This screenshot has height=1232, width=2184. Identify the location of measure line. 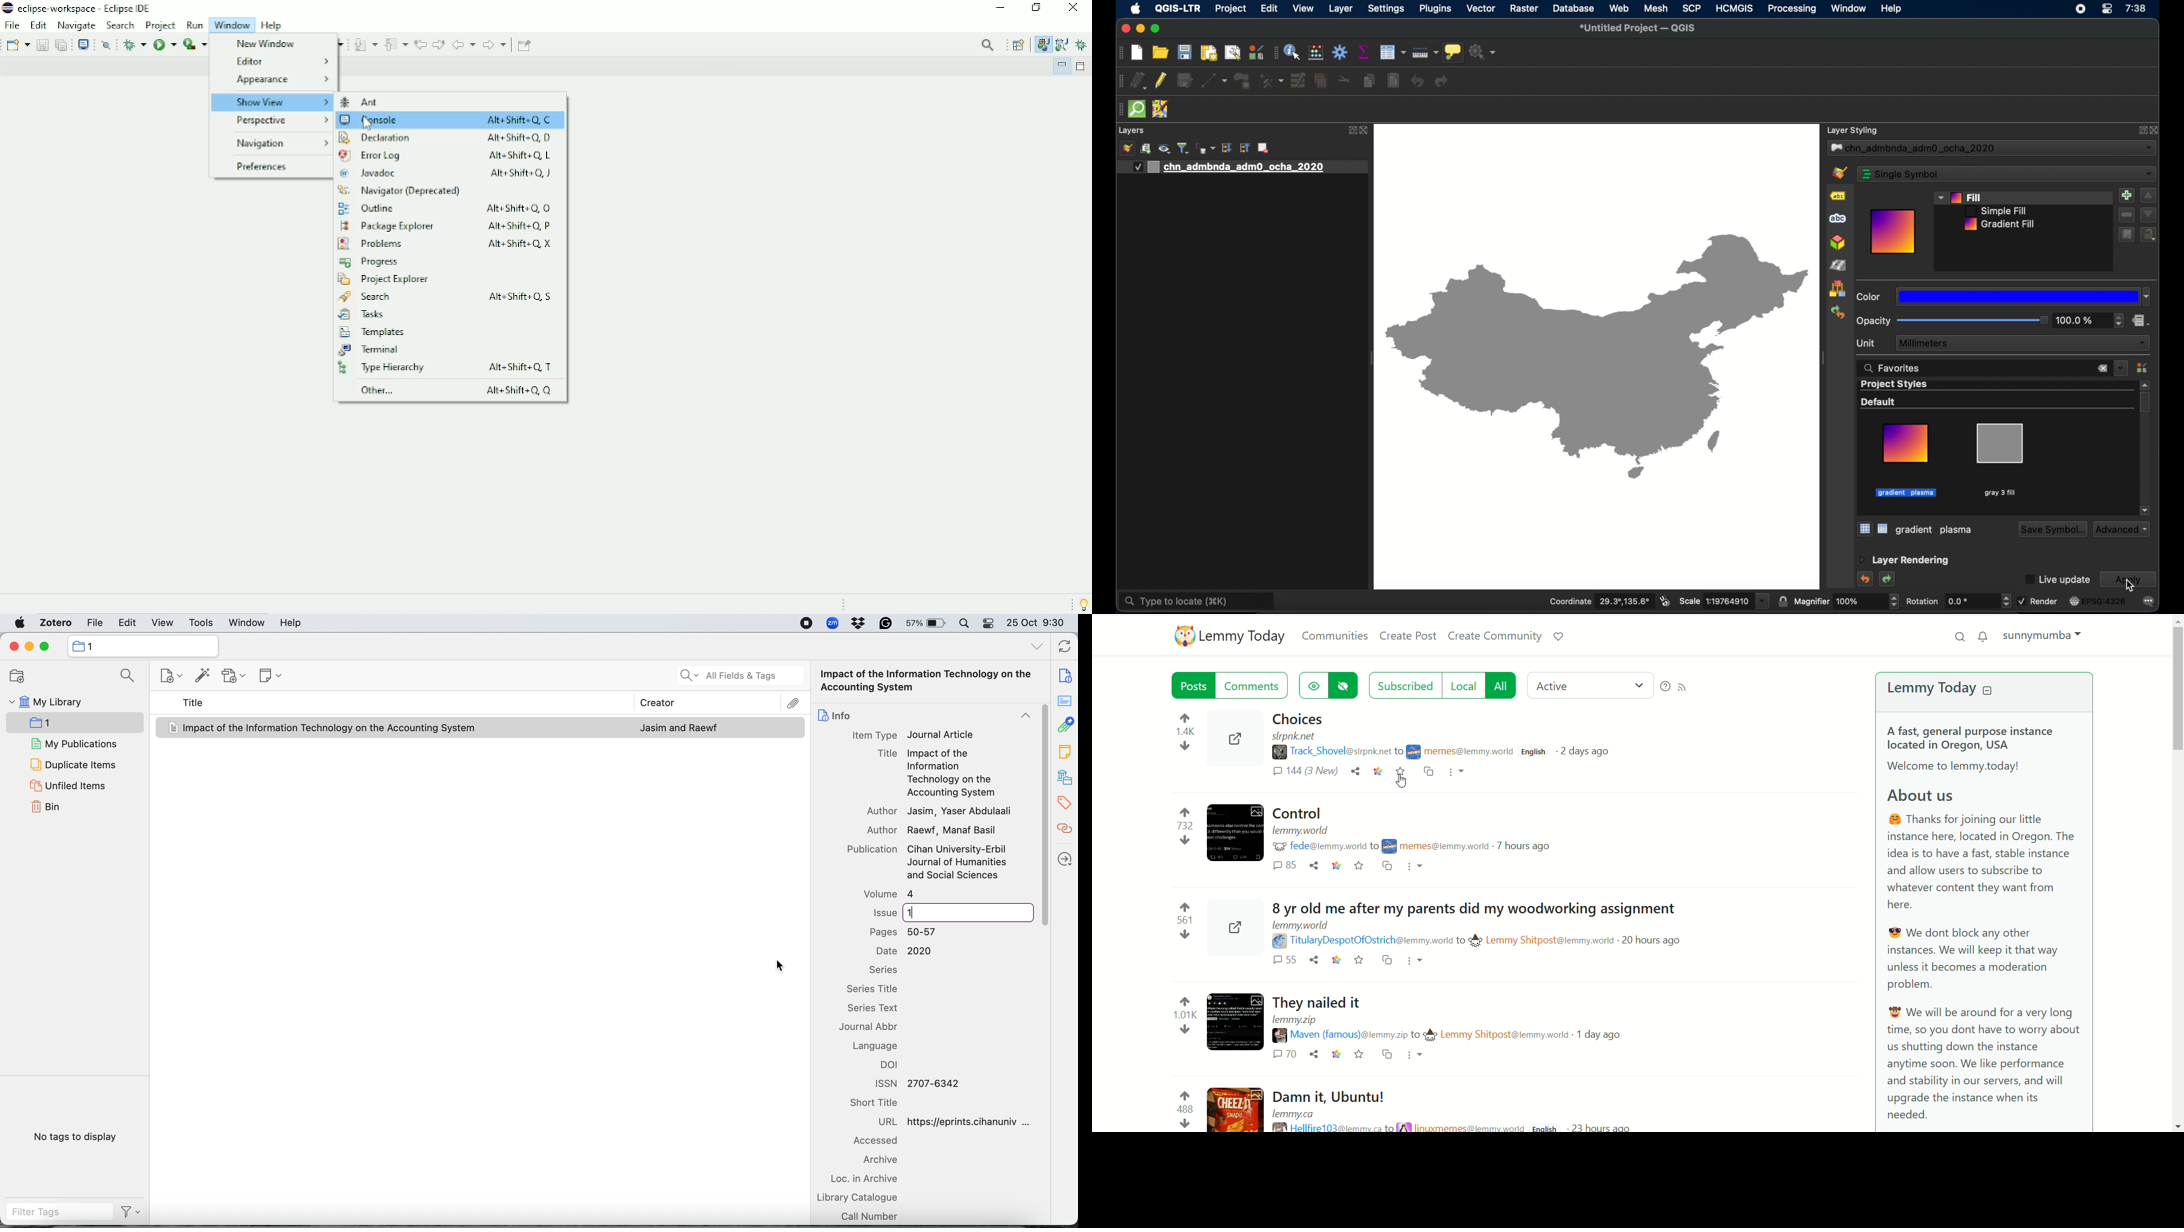
(1425, 52).